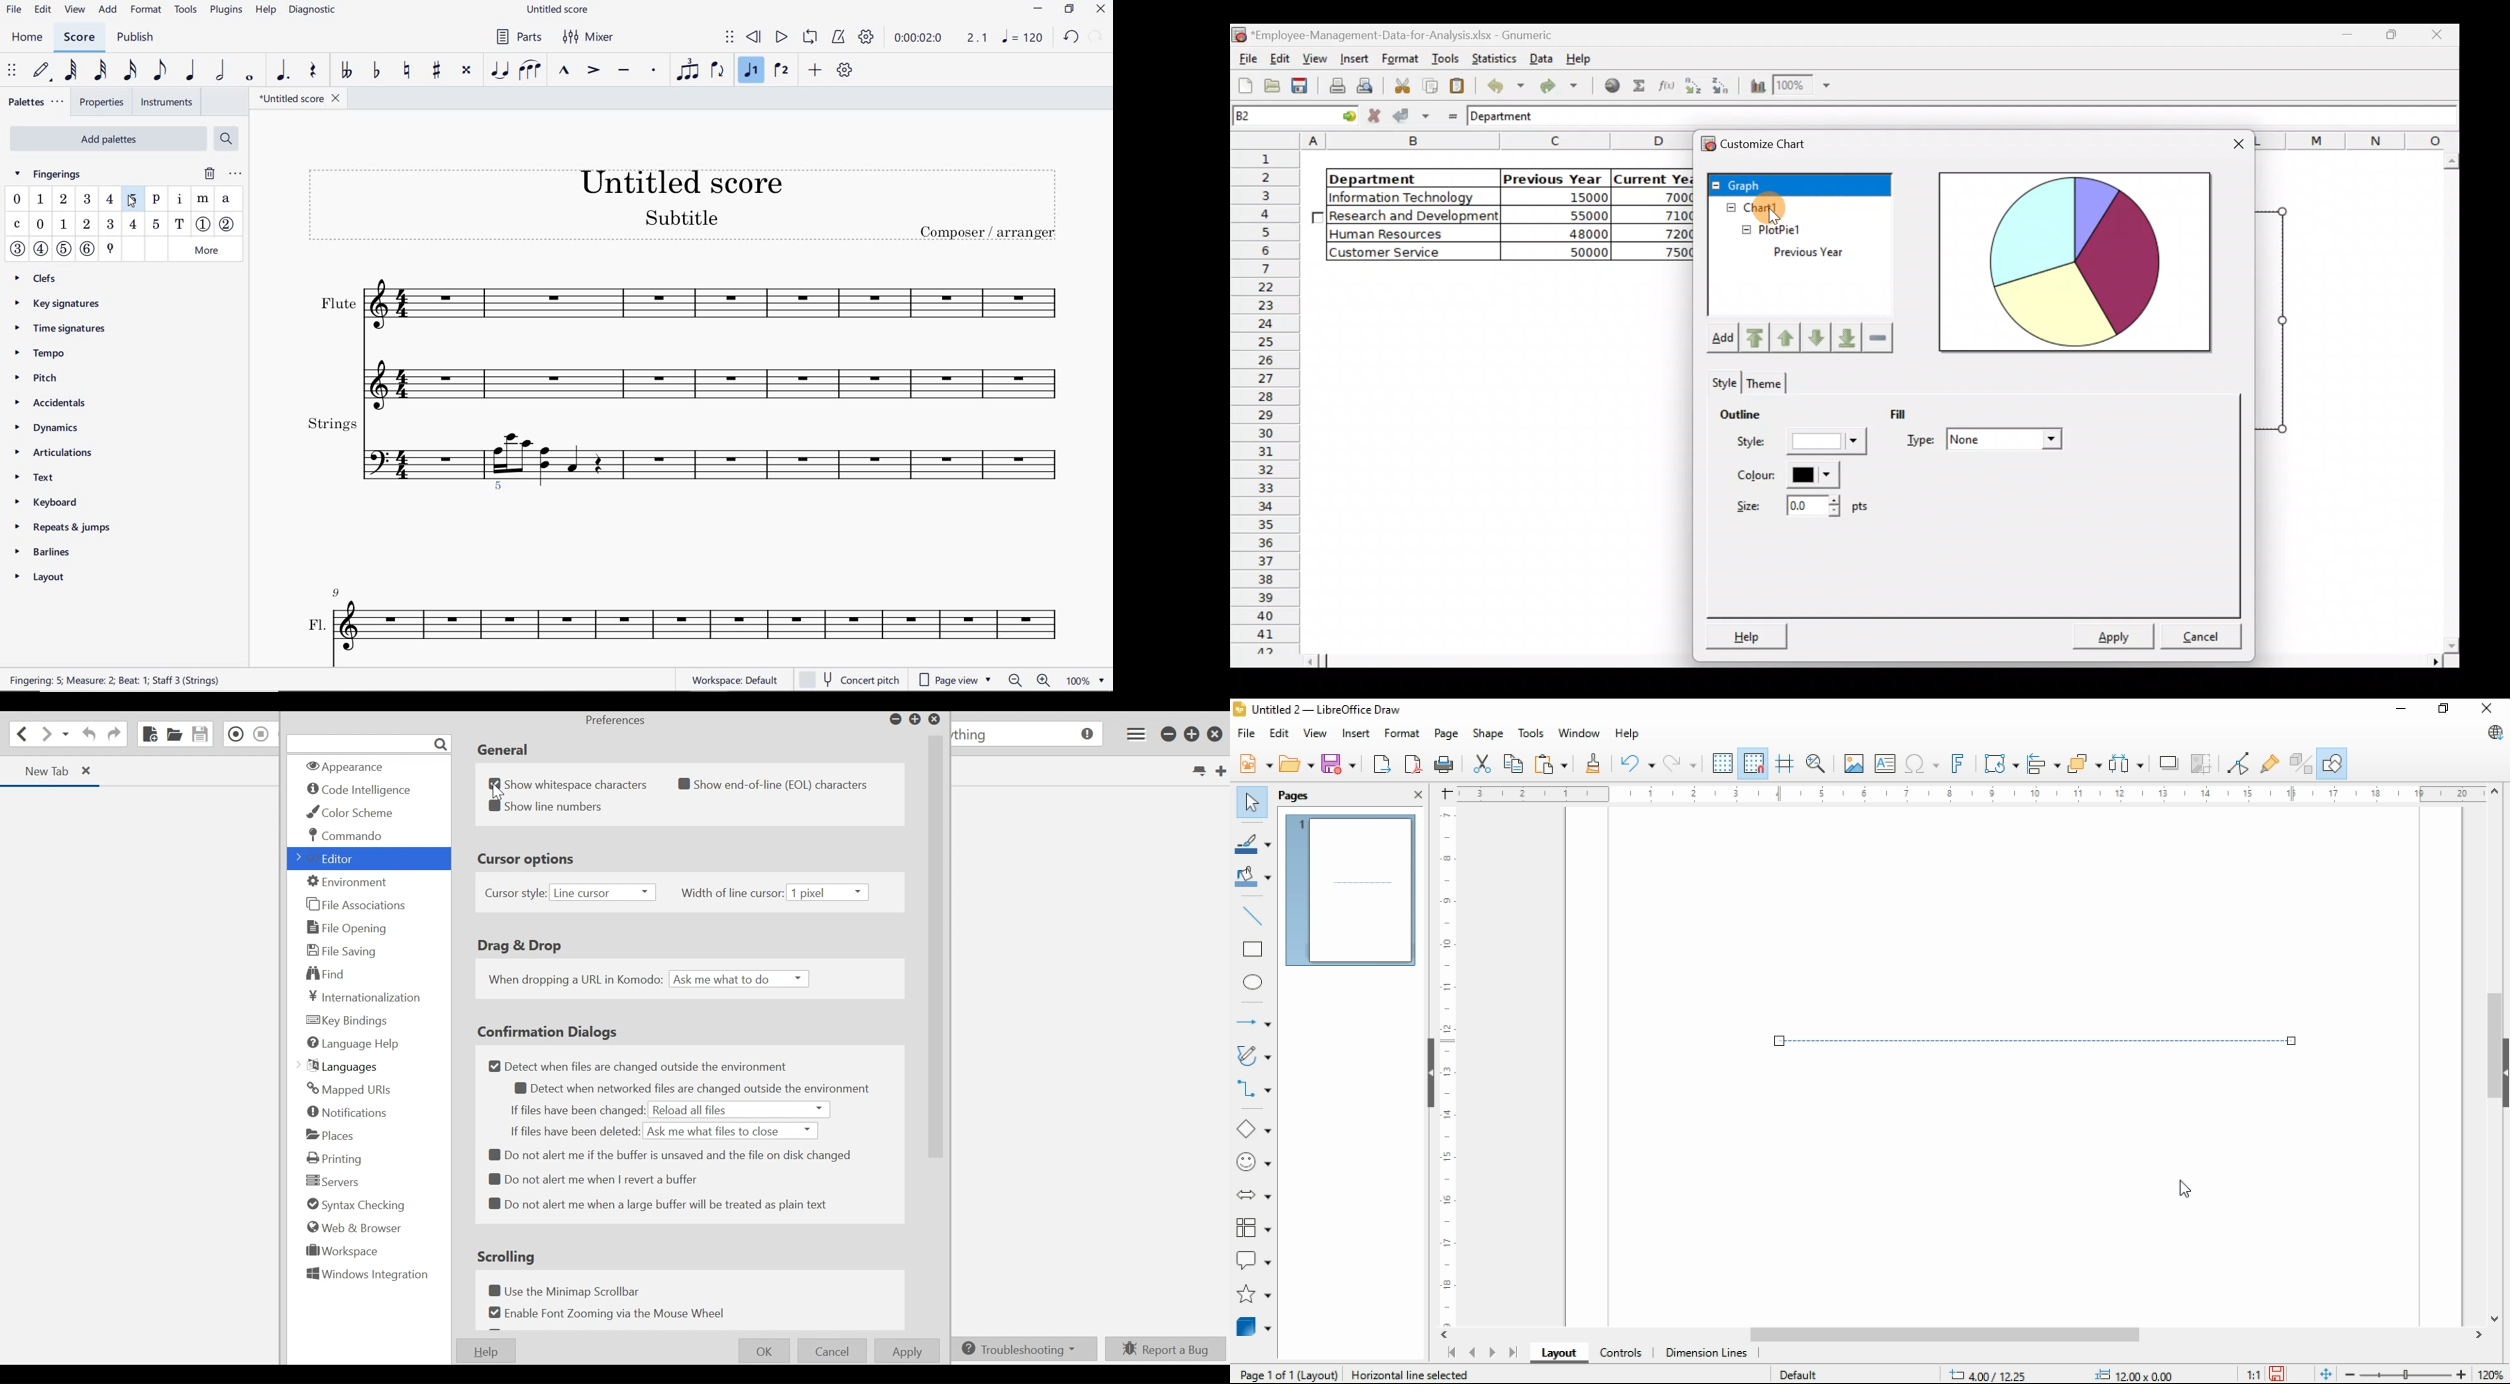  Describe the element at coordinates (1722, 86) in the screenshot. I see `Sort in descending order` at that location.